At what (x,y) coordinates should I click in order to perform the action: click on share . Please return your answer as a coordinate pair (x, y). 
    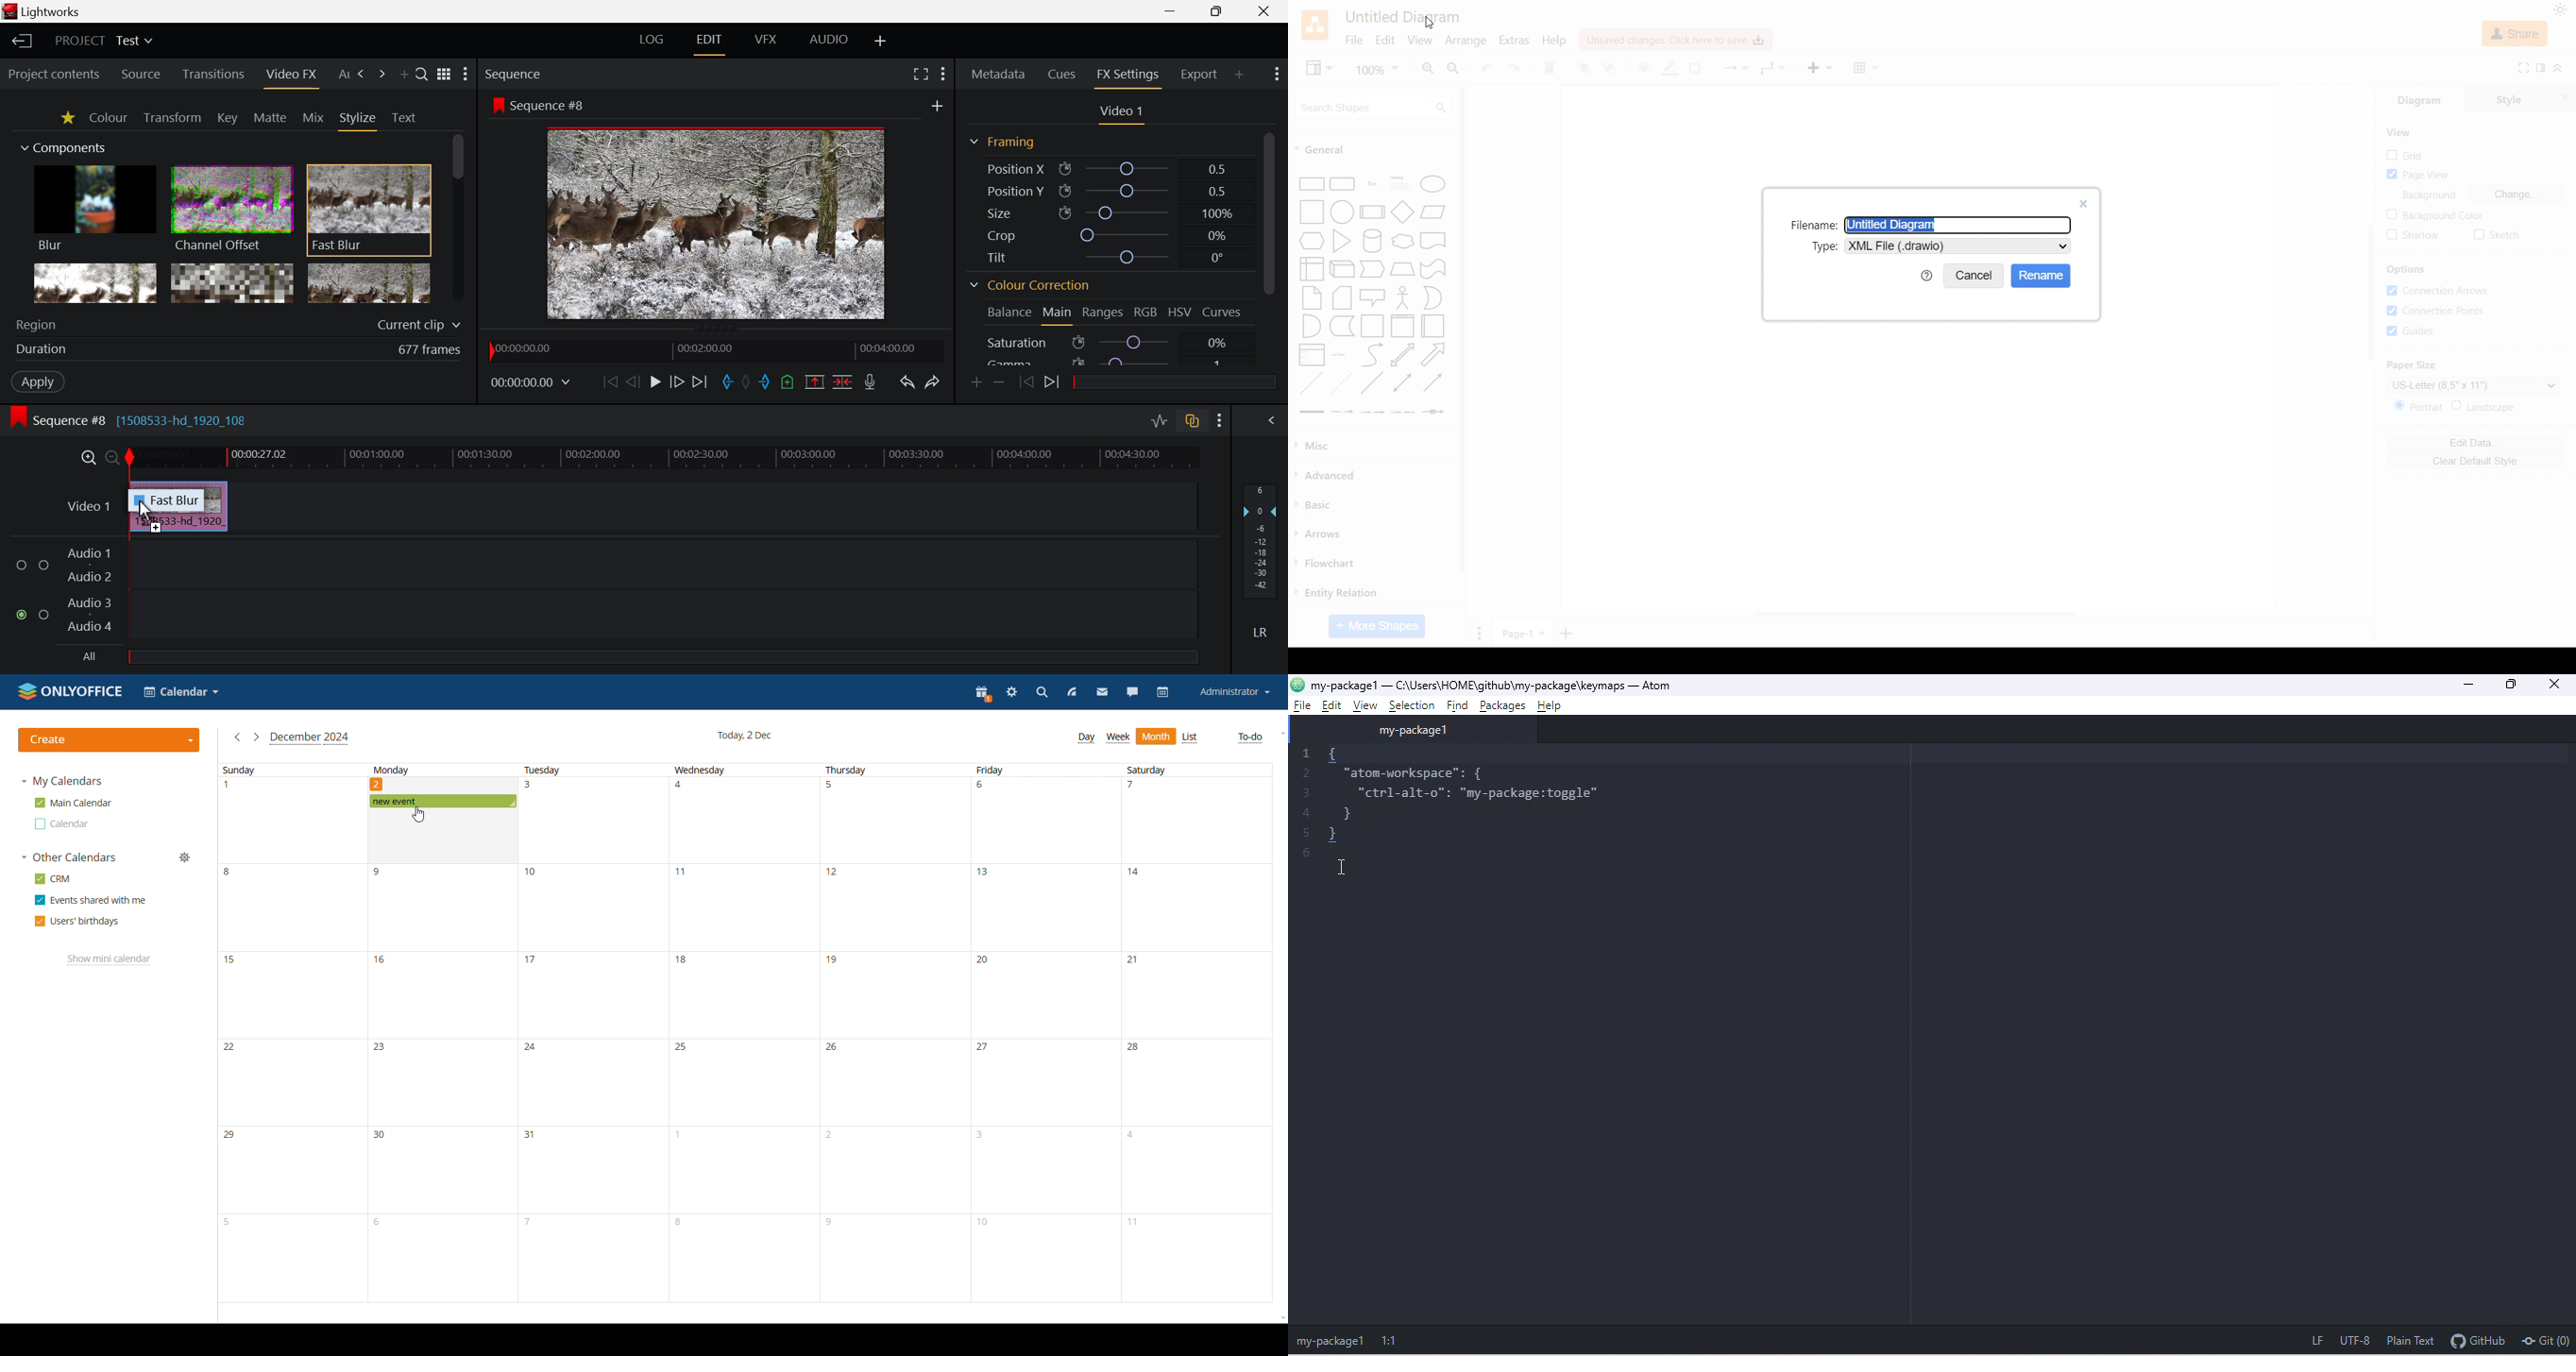
    Looking at the image, I should click on (2516, 34).